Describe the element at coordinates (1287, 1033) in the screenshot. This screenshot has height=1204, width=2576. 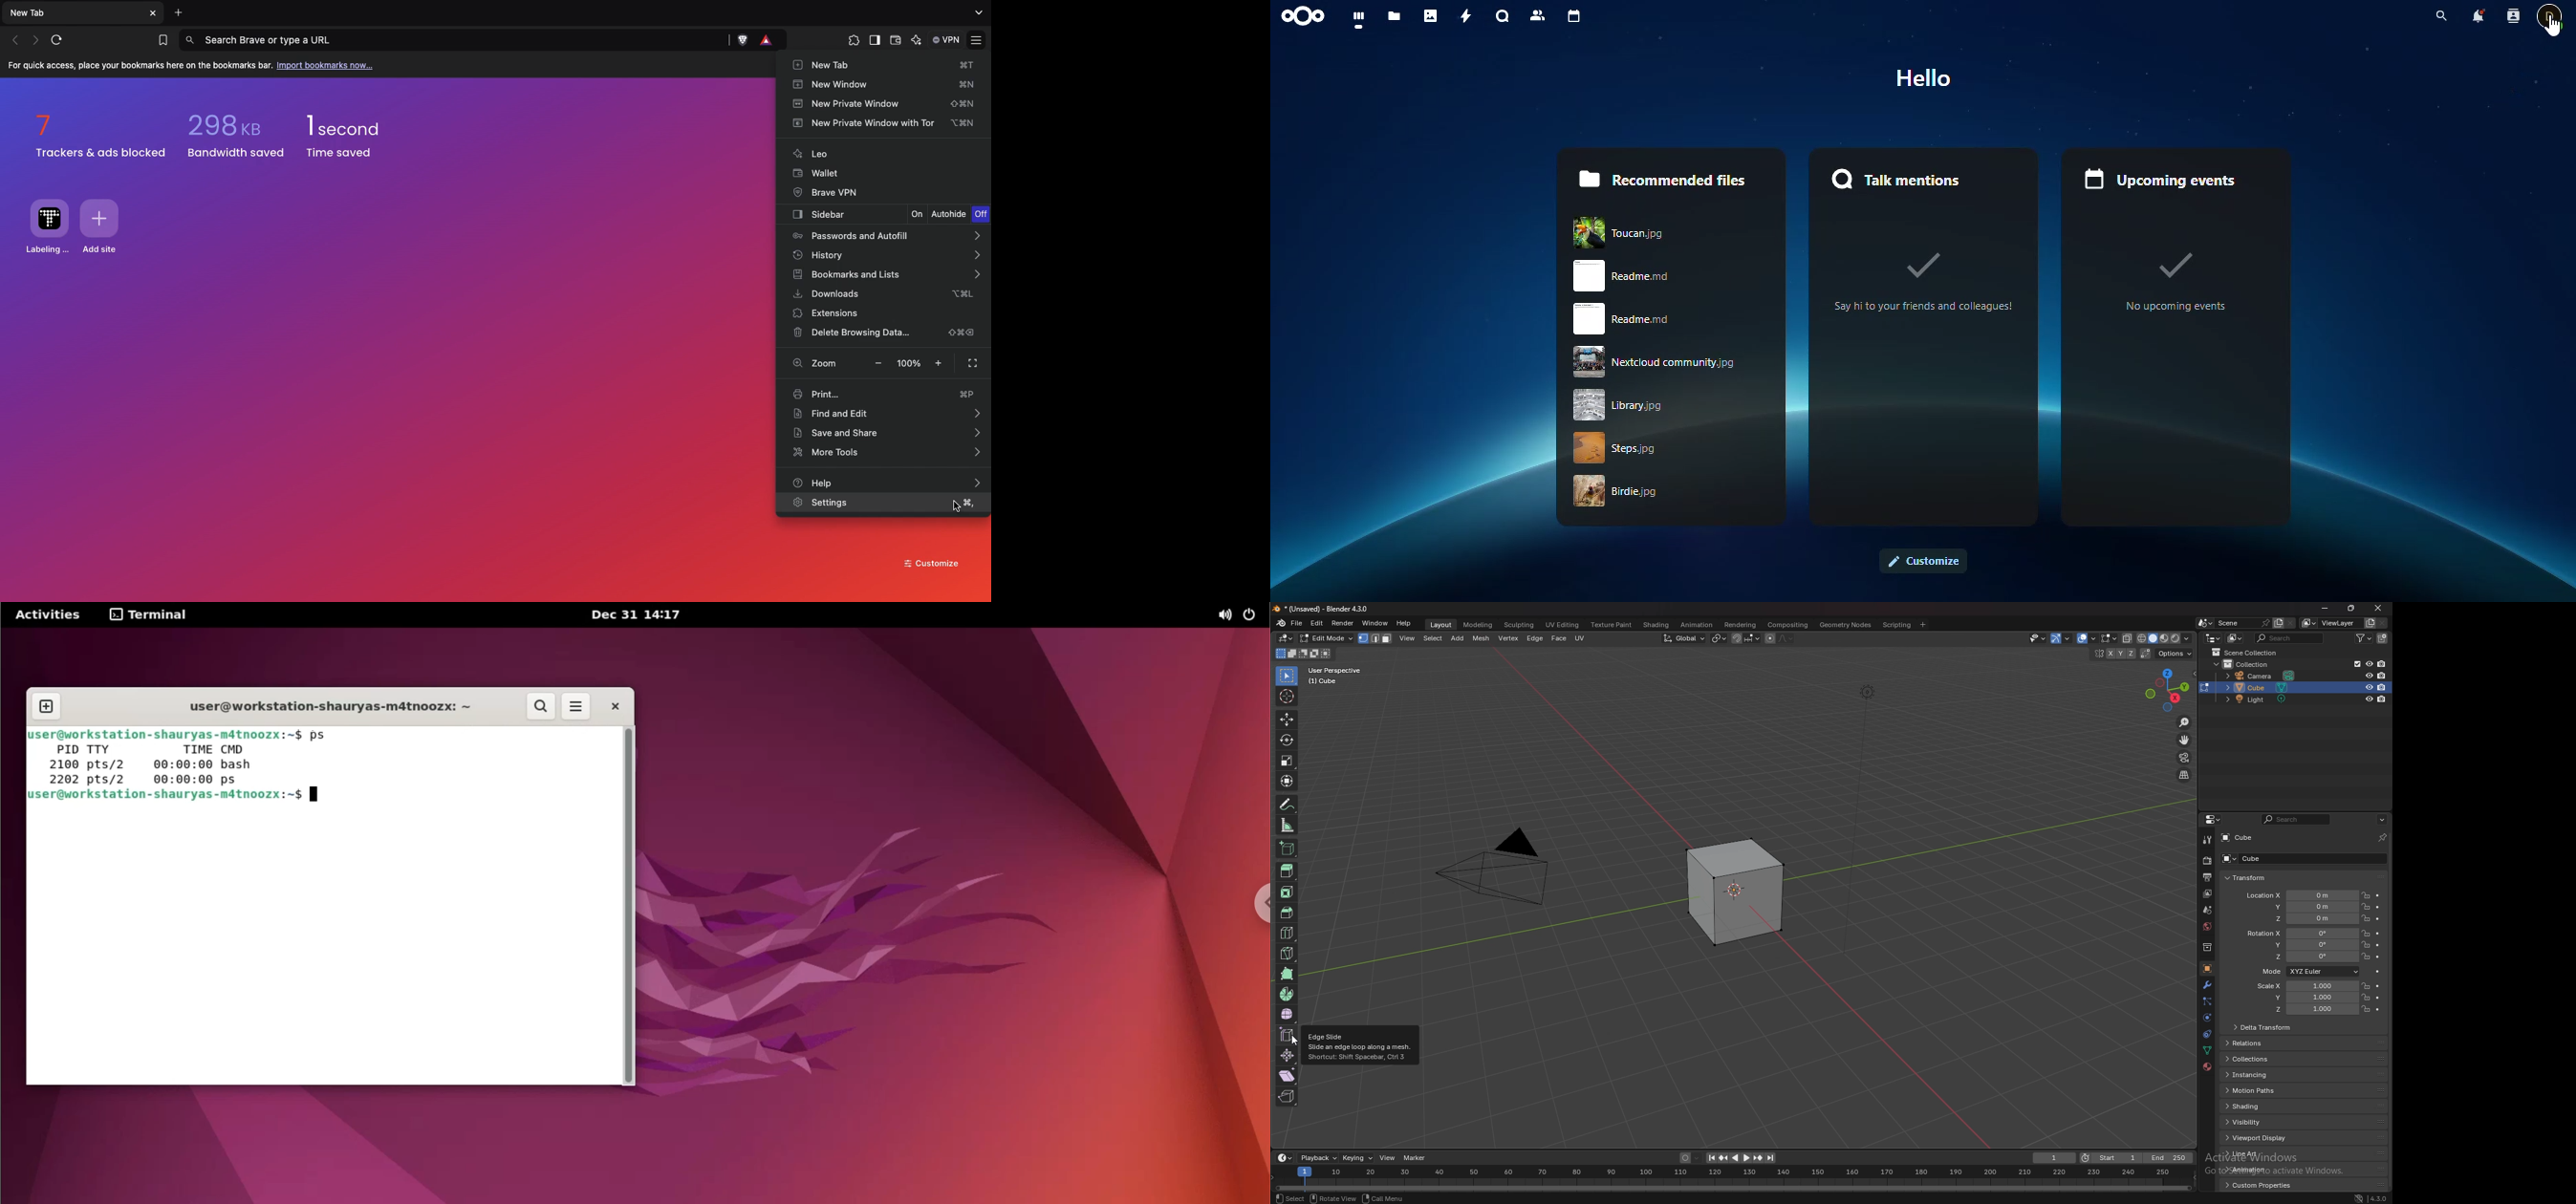
I see `edge slide` at that location.